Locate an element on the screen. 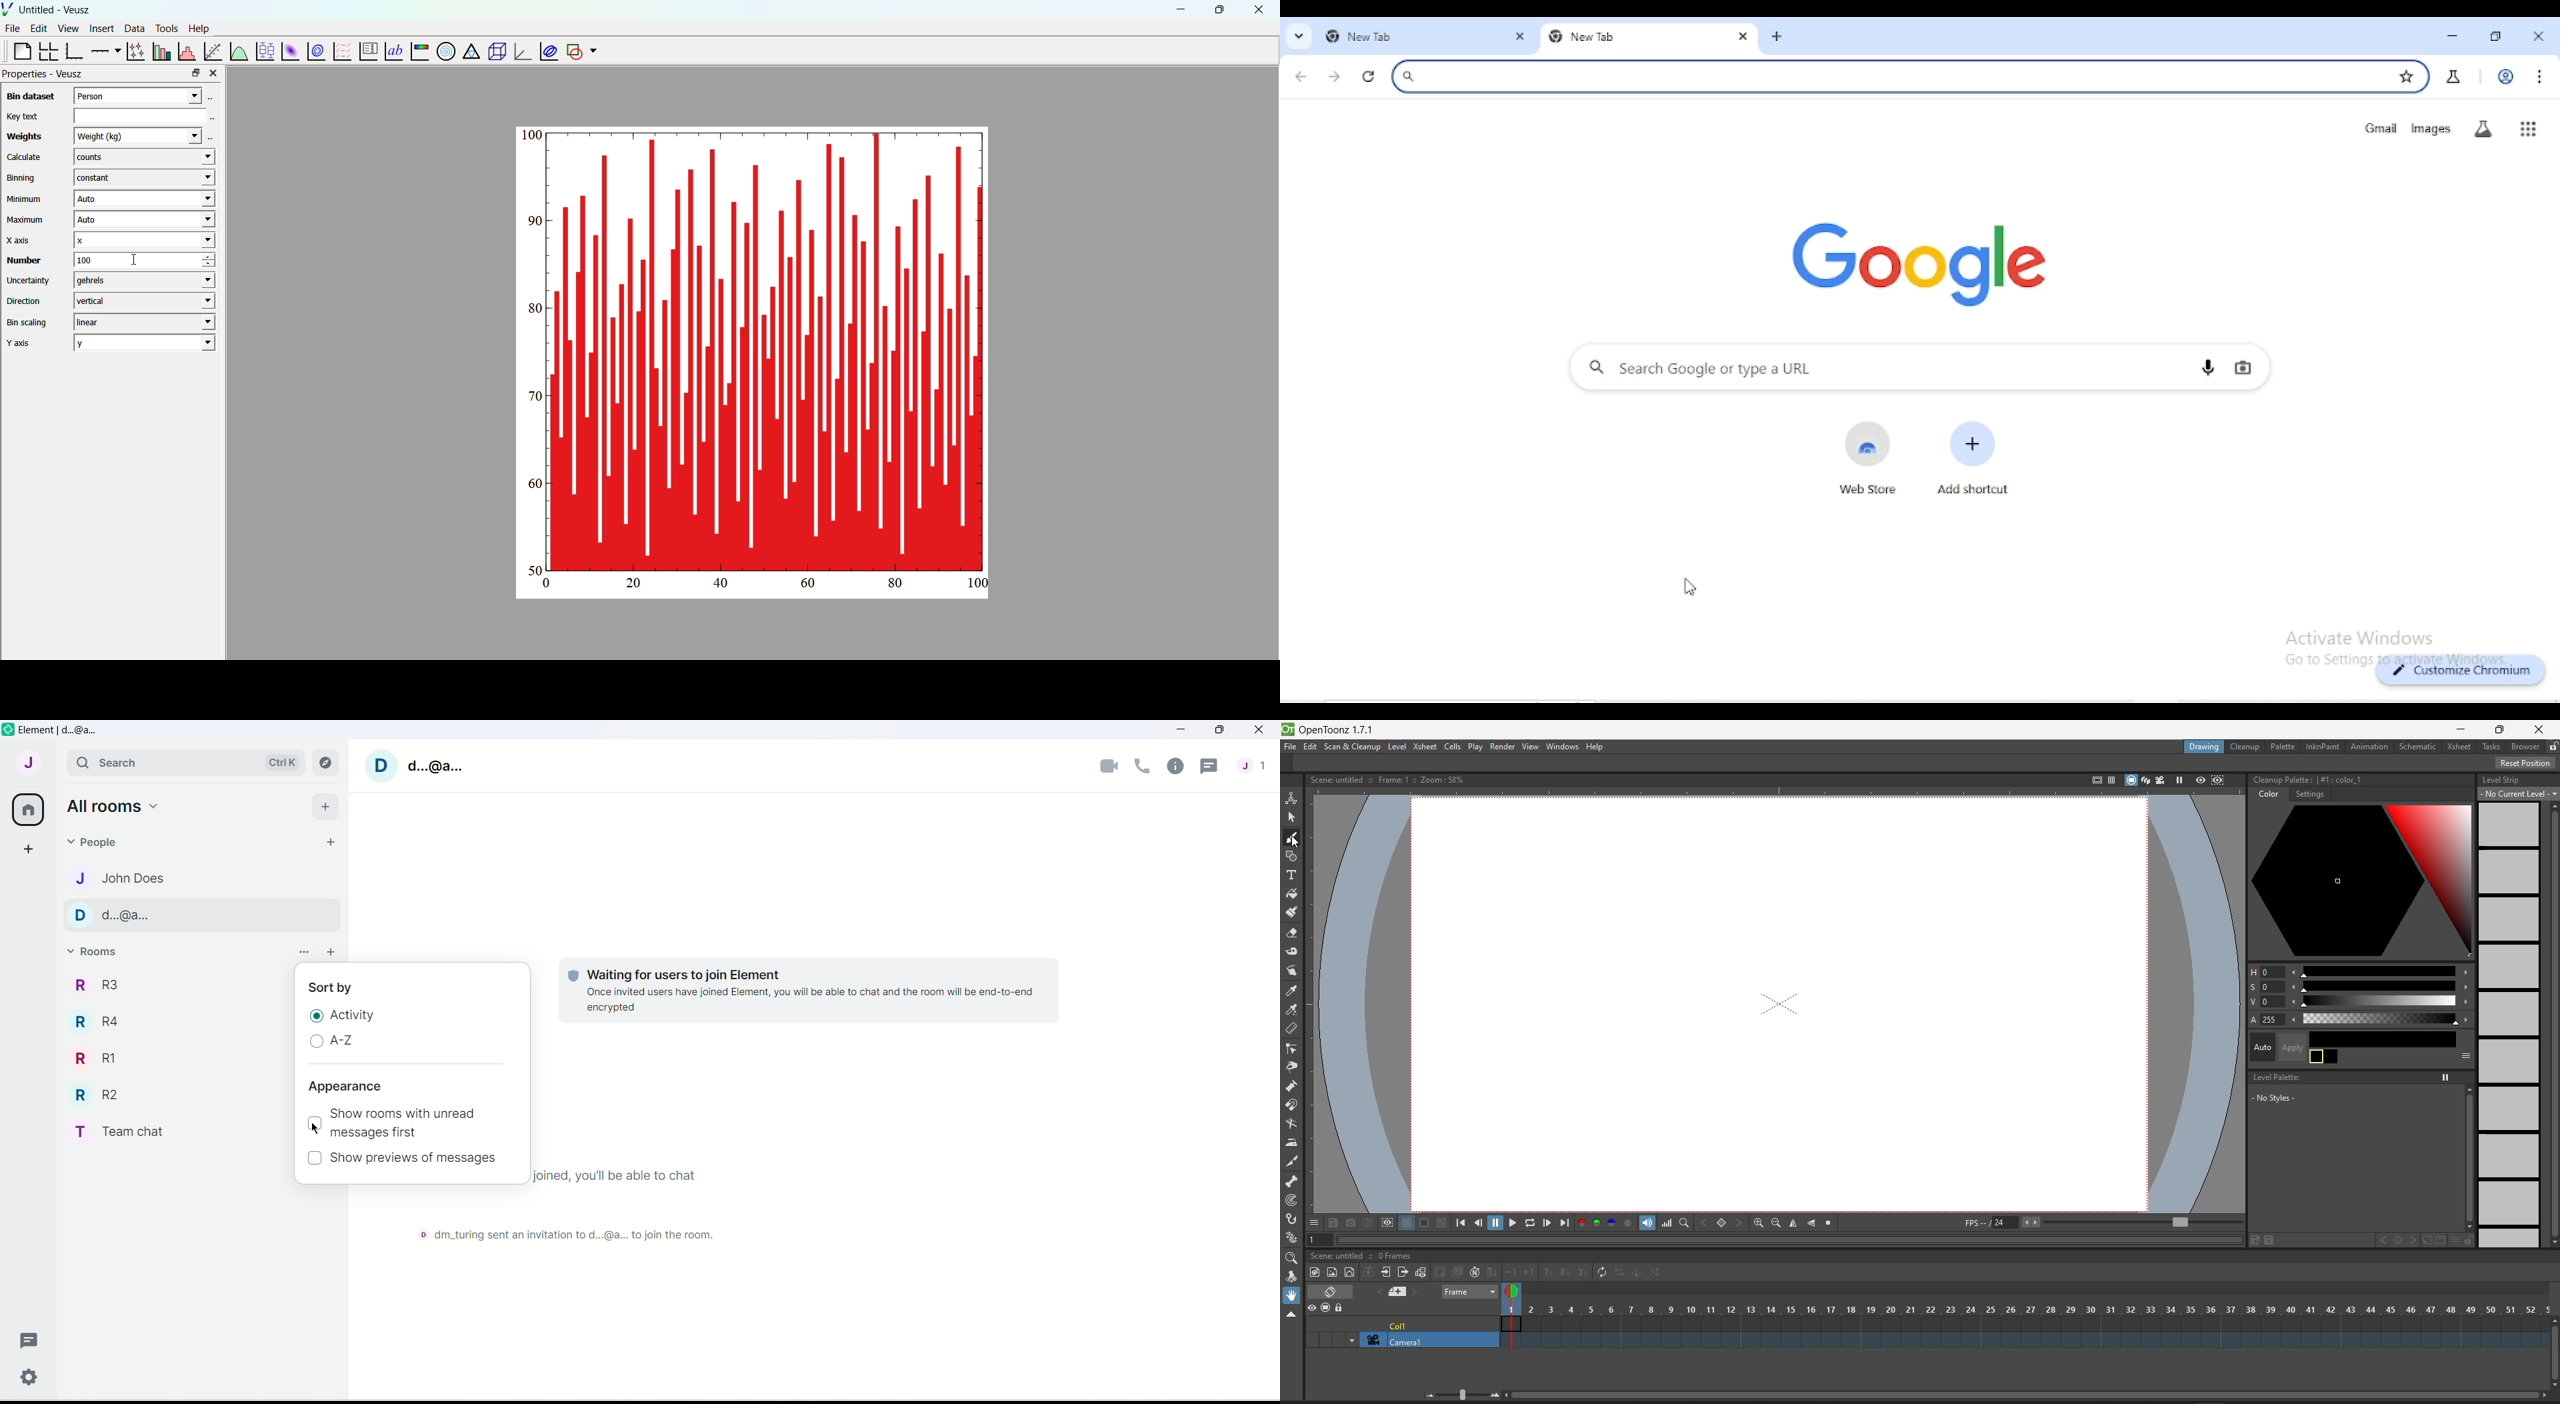 The height and width of the screenshot is (1428, 2576). camera view is located at coordinates (2162, 778).